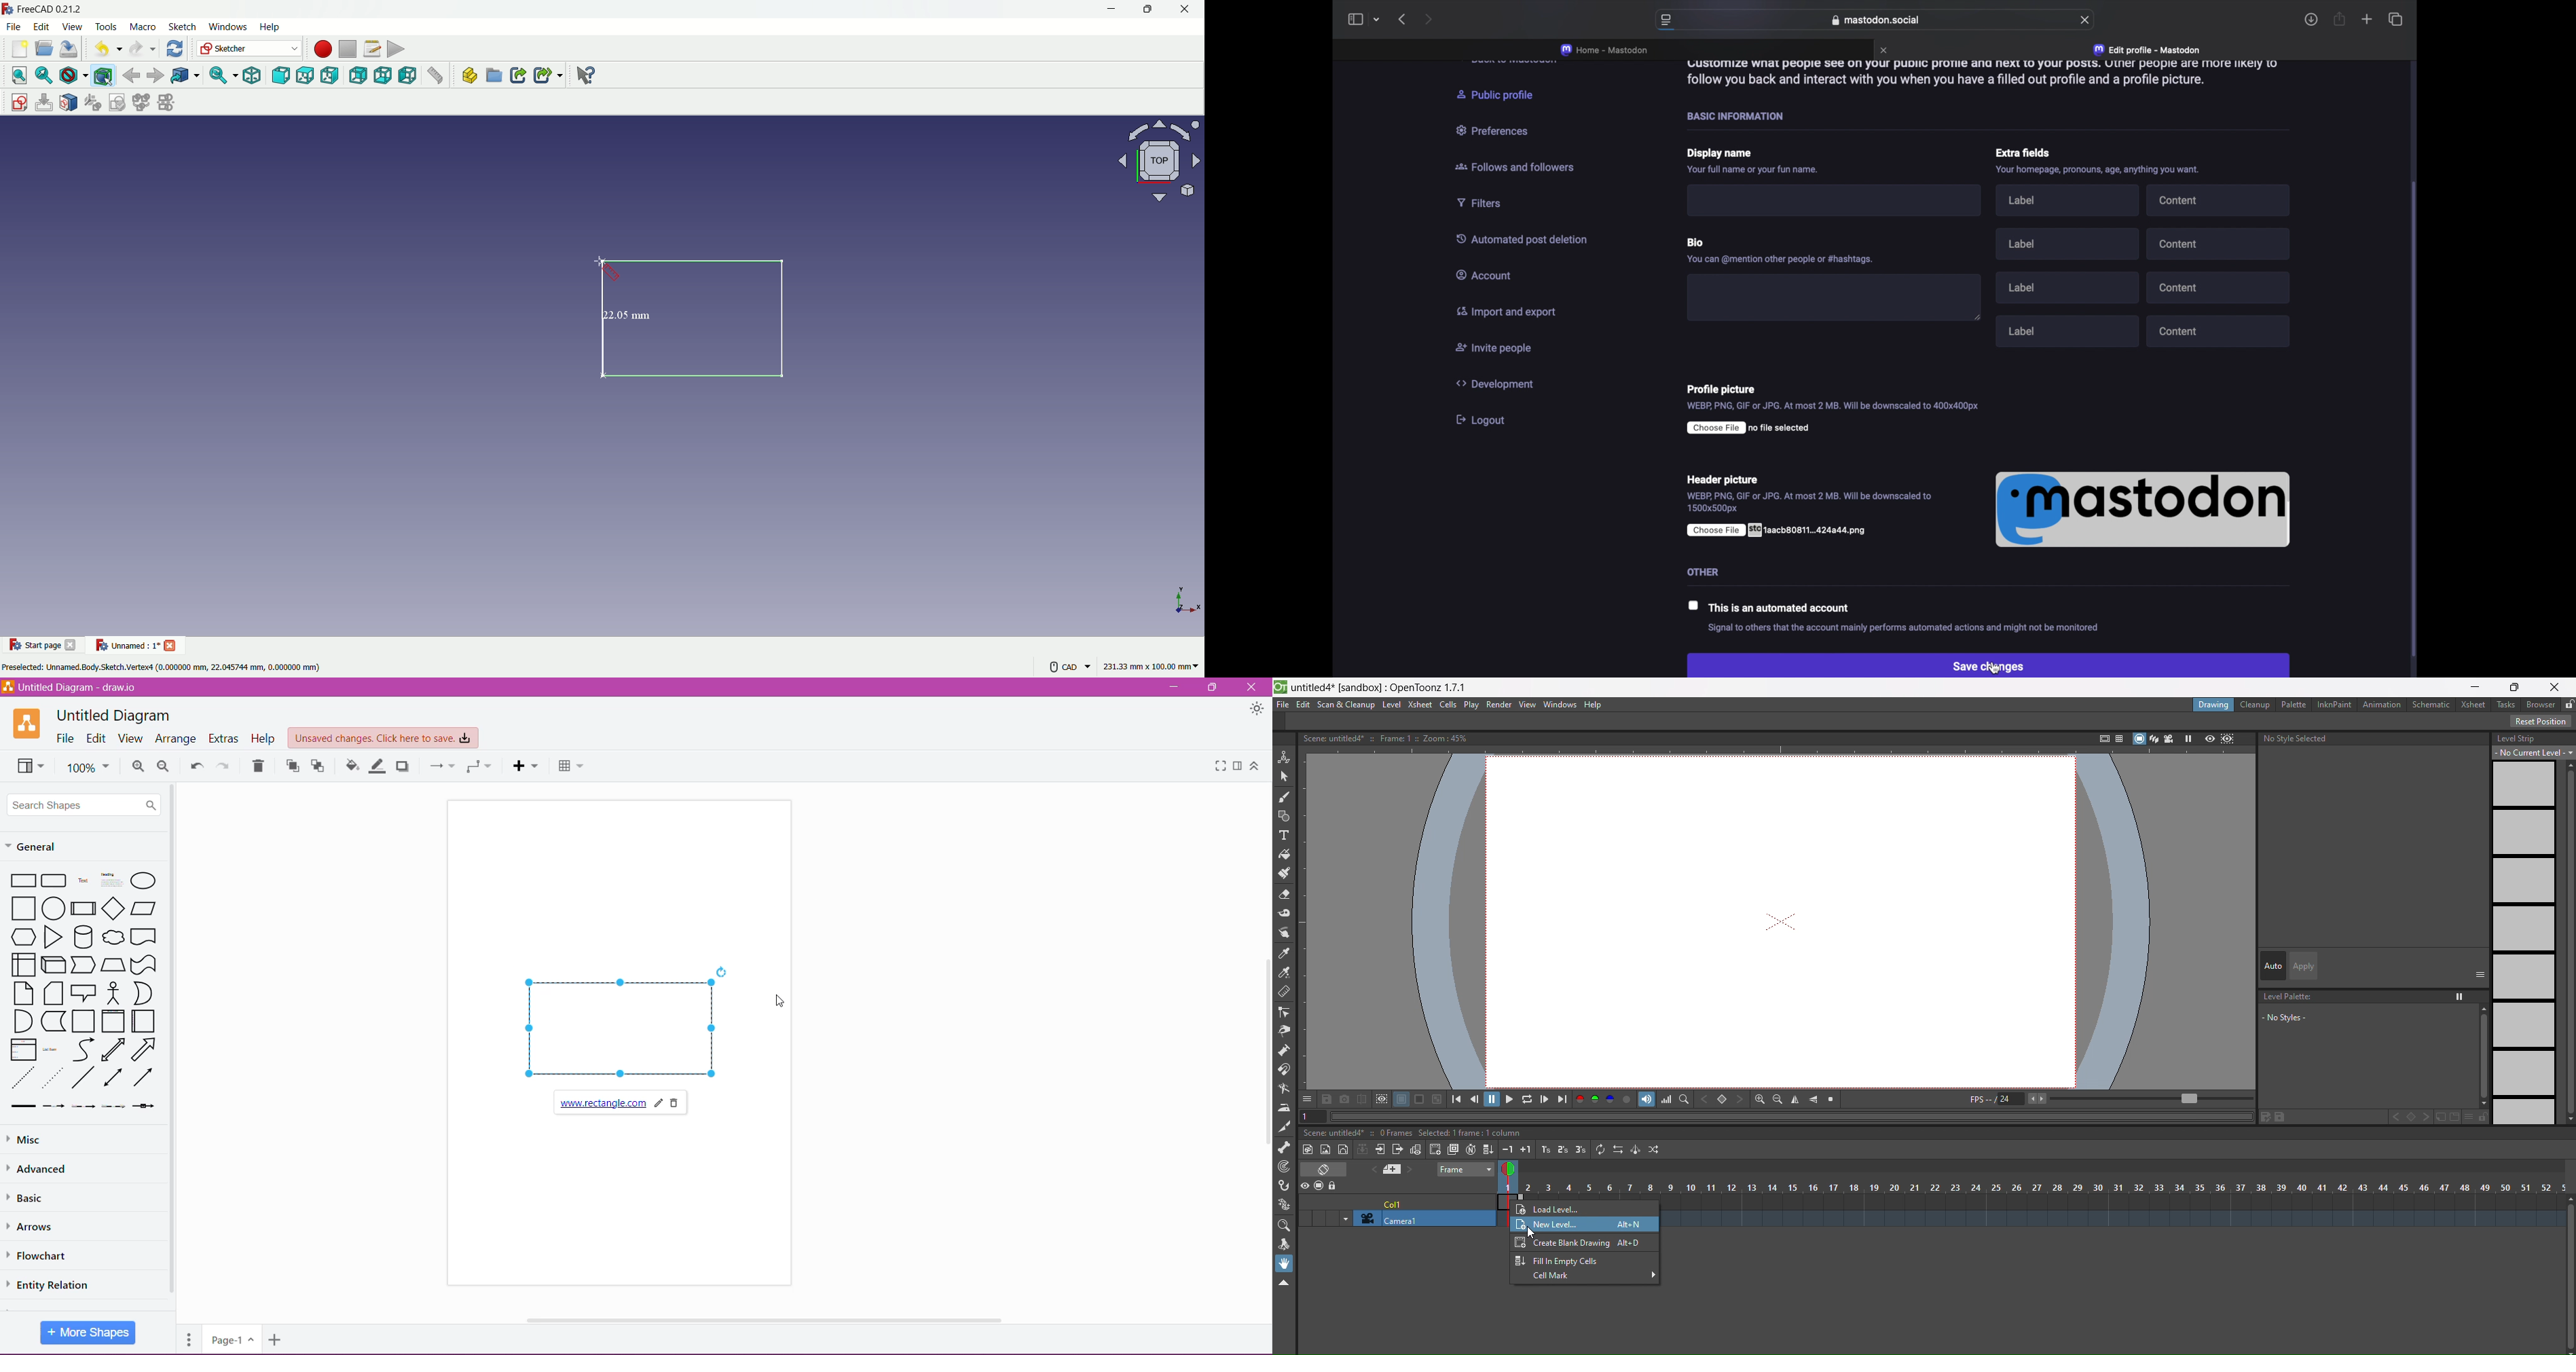  What do you see at coordinates (95, 103) in the screenshot?
I see `reorient sketches` at bounding box center [95, 103].